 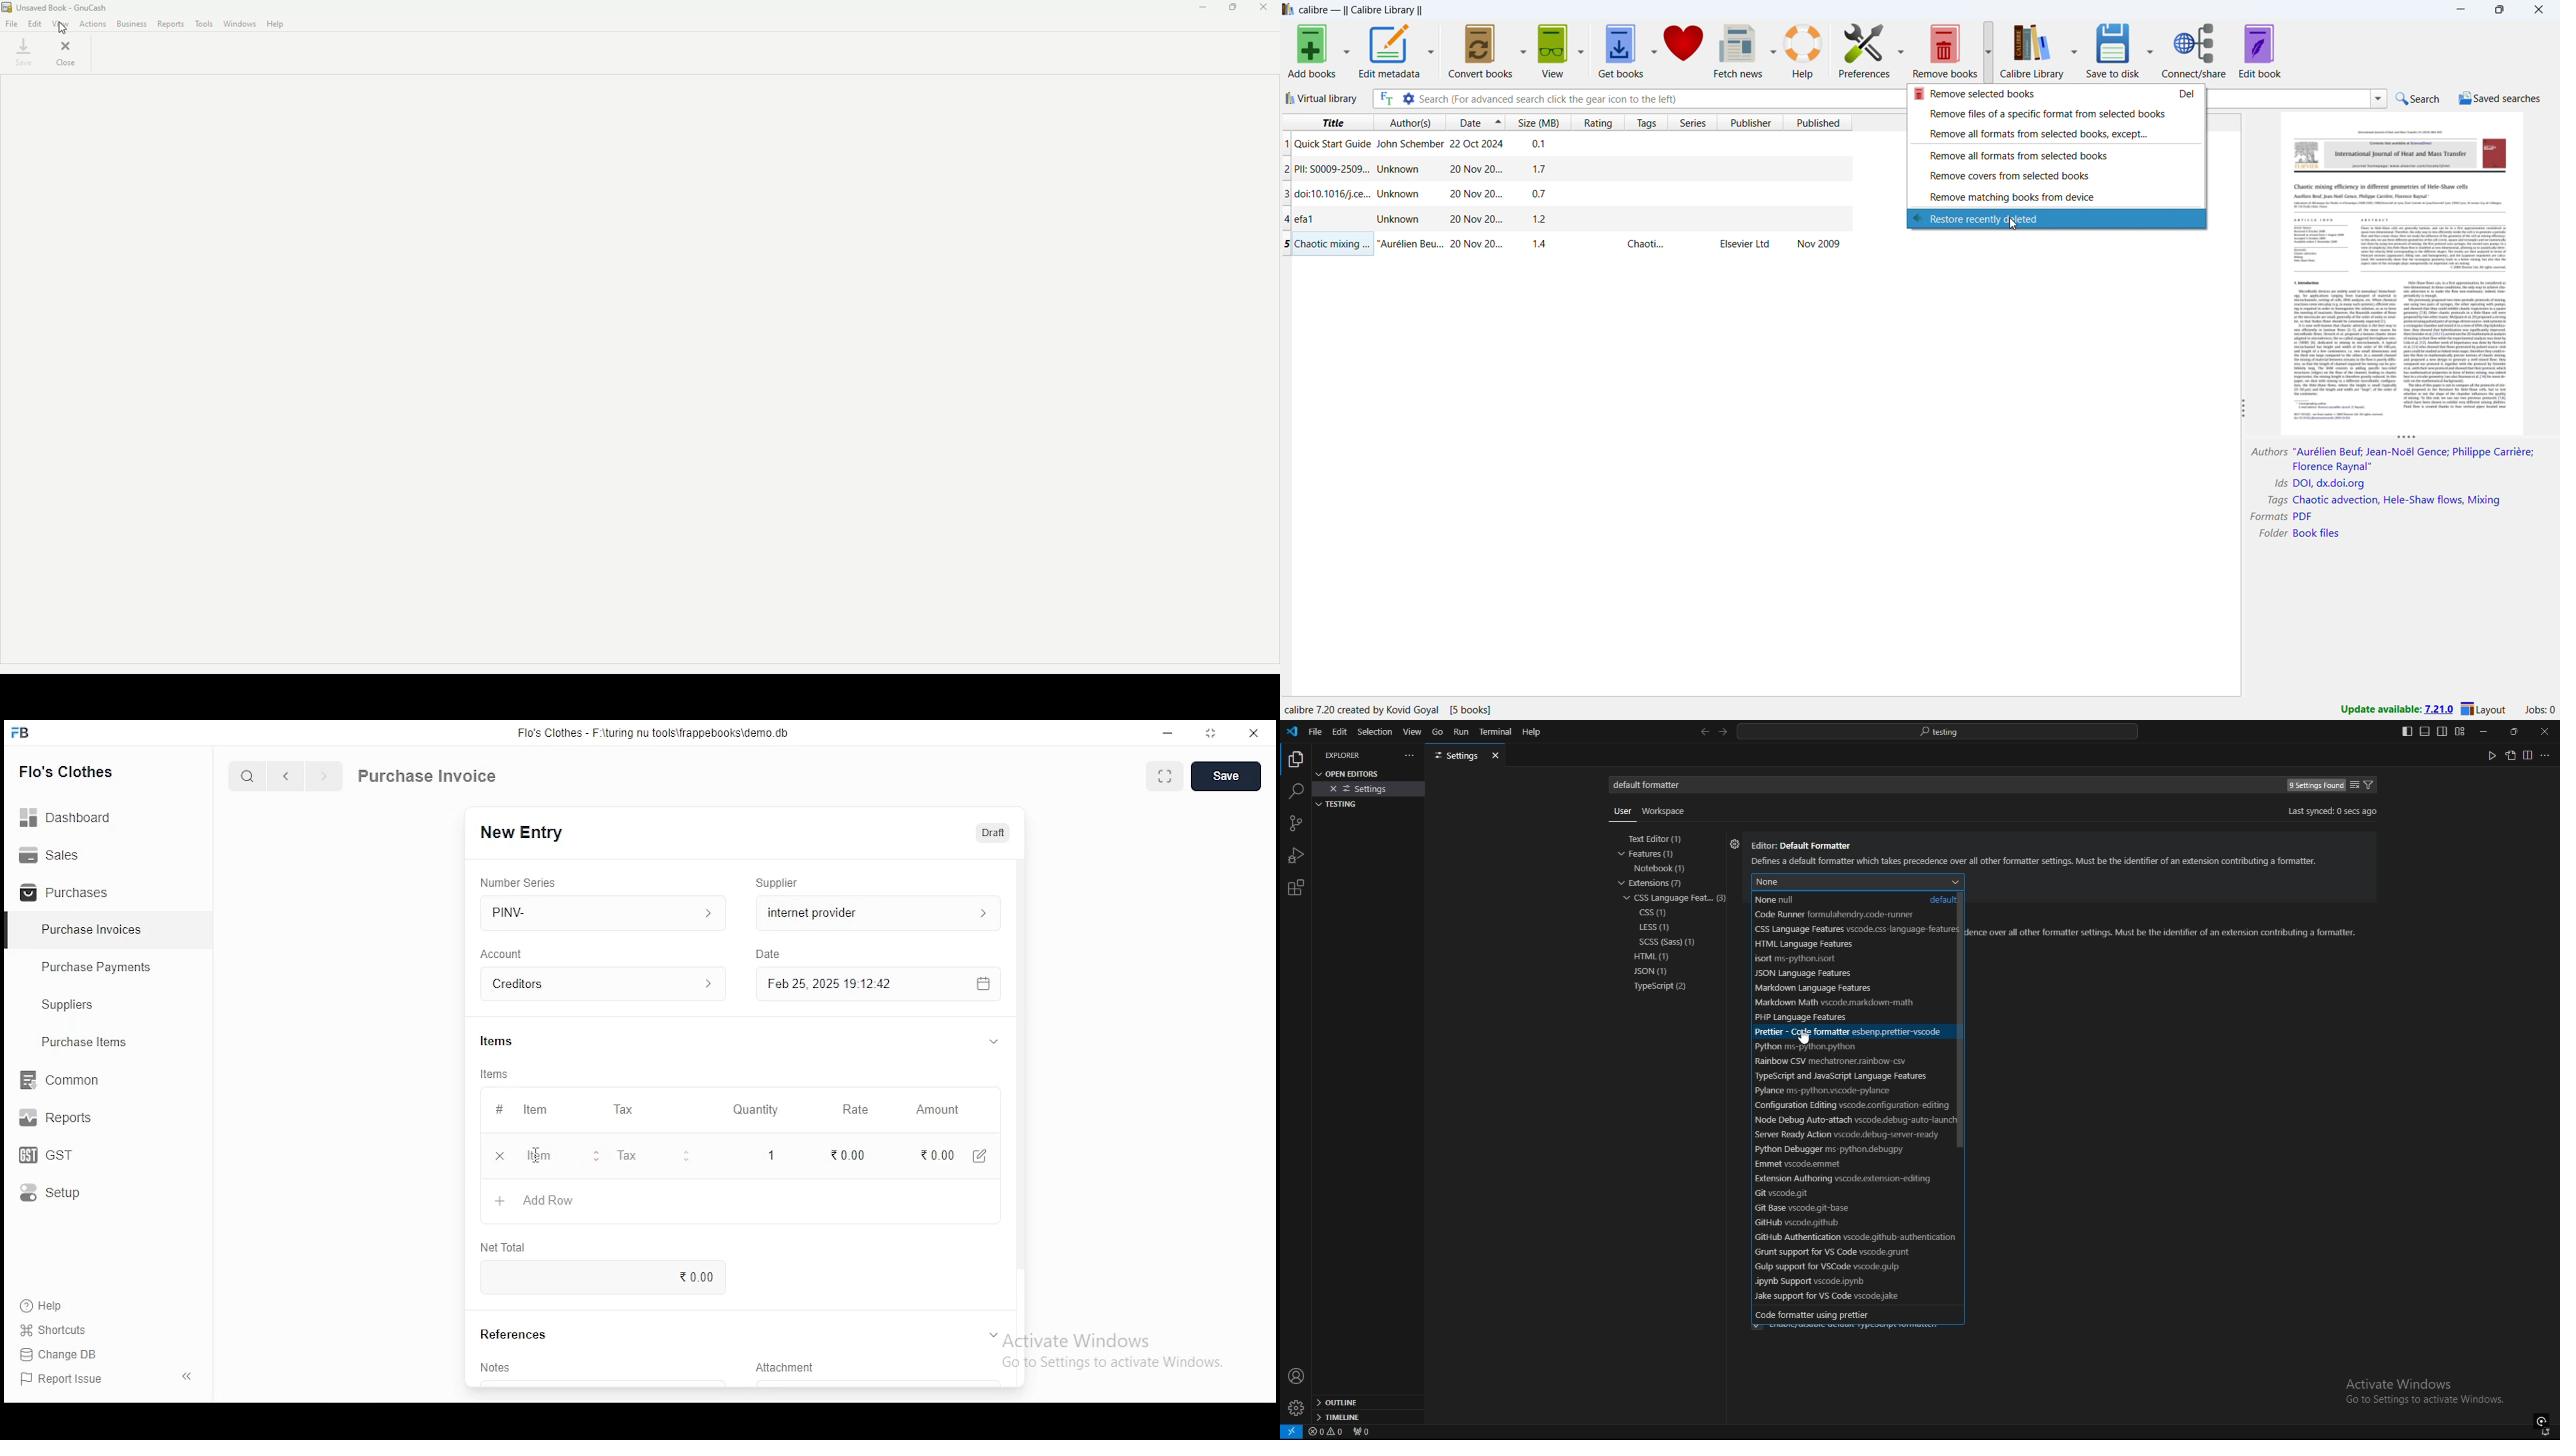 What do you see at coordinates (2194, 49) in the screenshot?
I see `connect/share` at bounding box center [2194, 49].